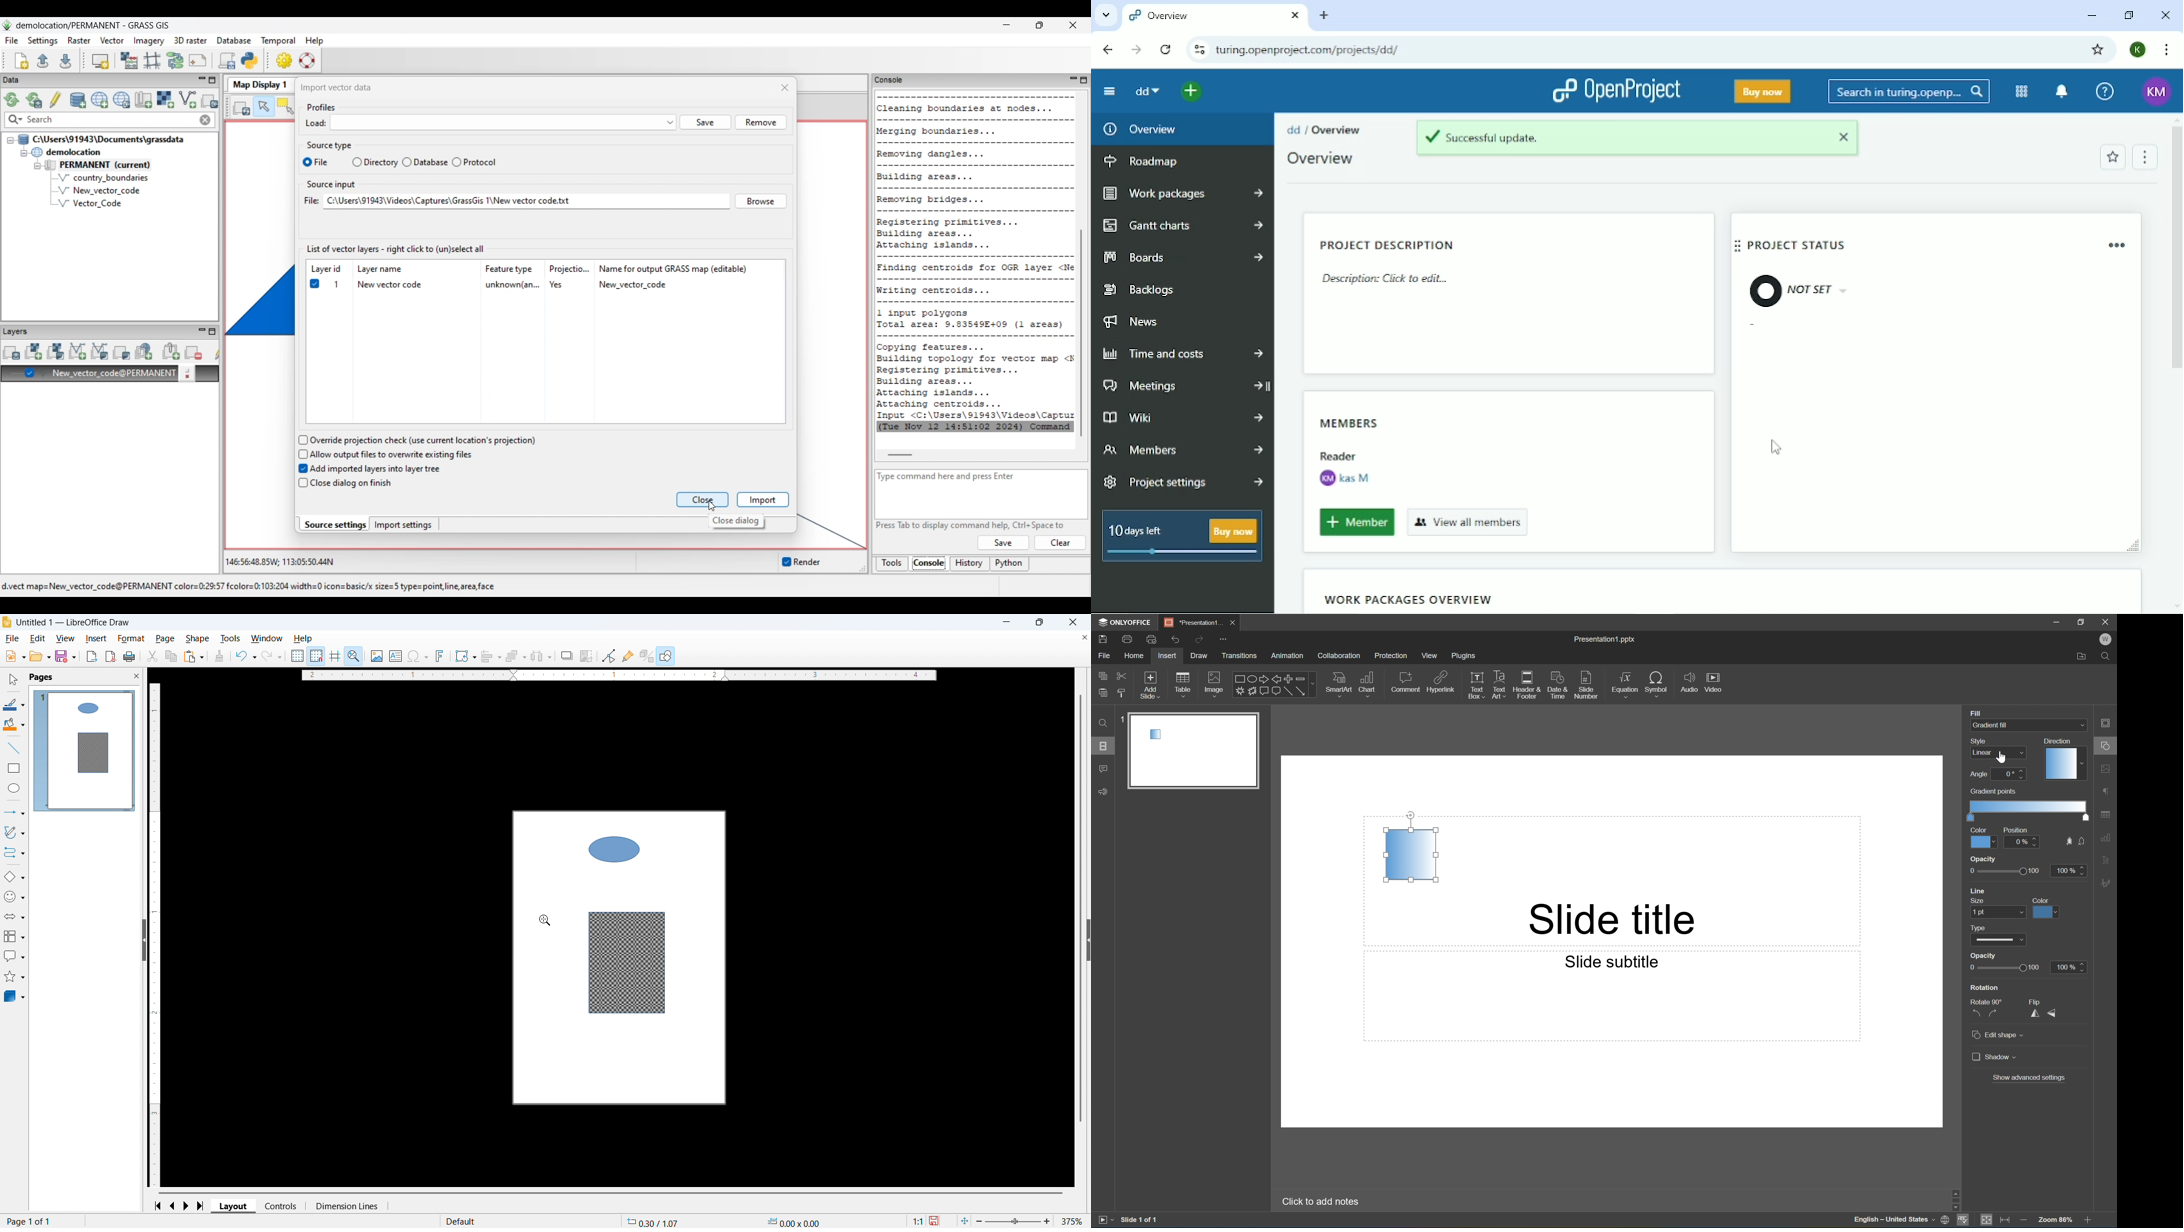  What do you see at coordinates (297, 656) in the screenshot?
I see `Show grids ` at bounding box center [297, 656].